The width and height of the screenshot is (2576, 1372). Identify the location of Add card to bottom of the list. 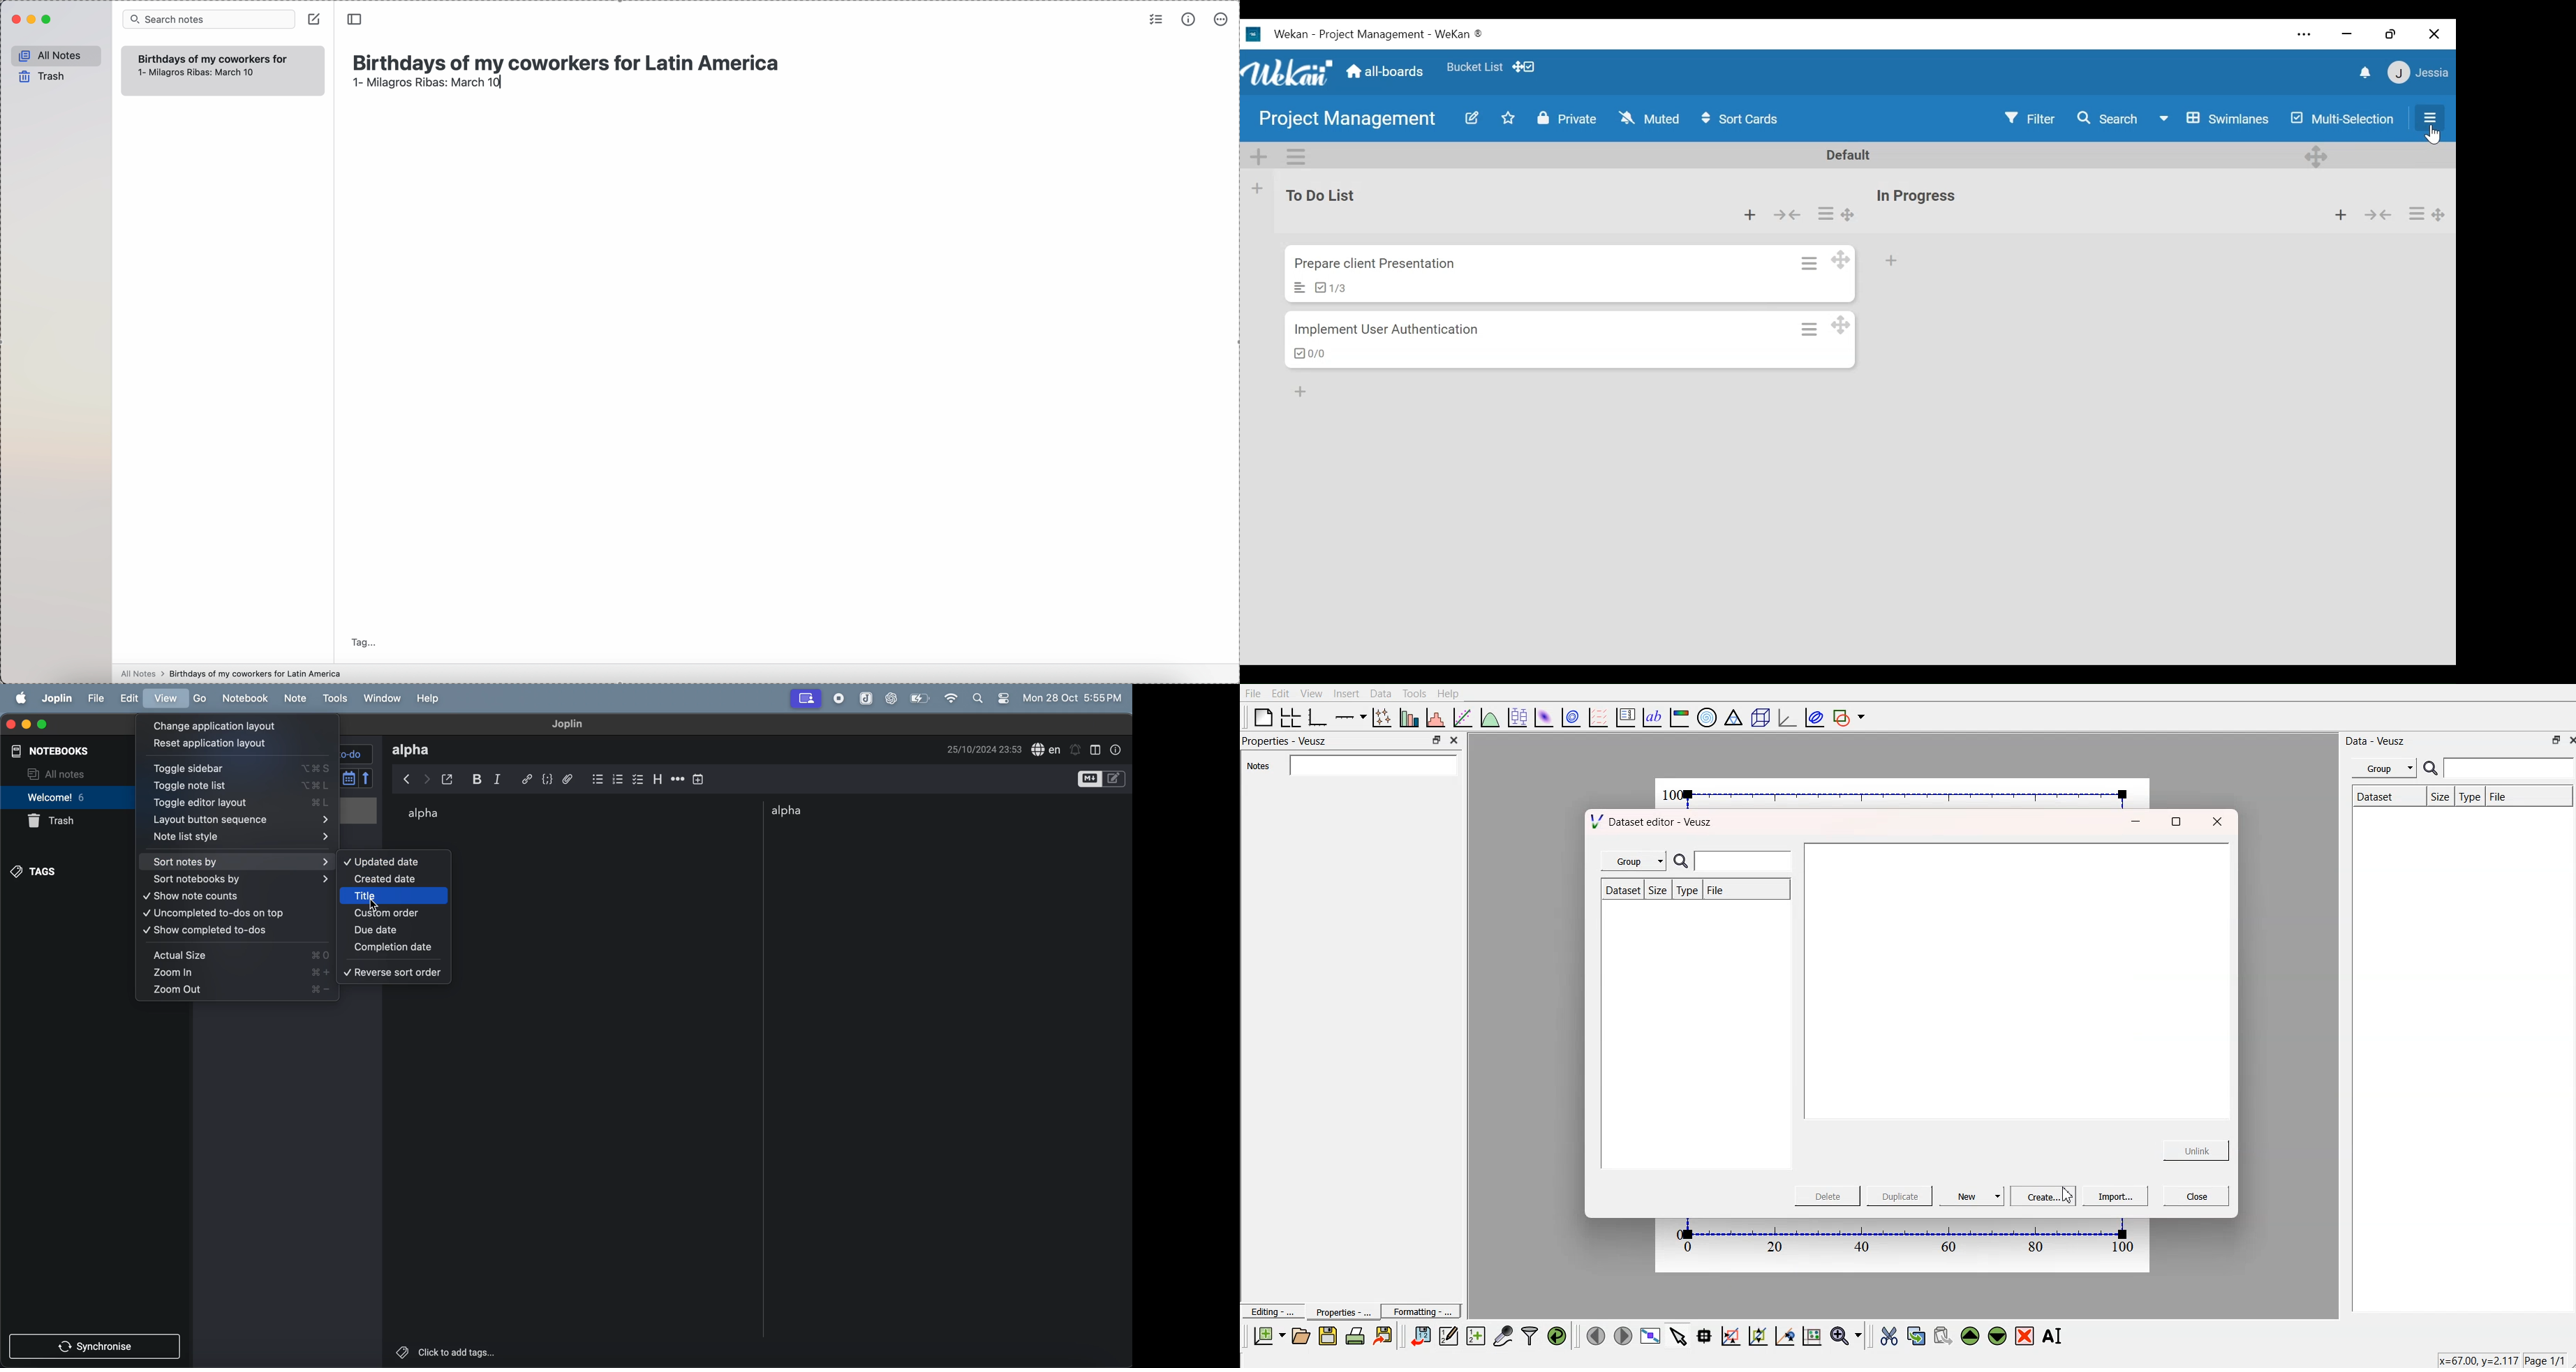
(1750, 215).